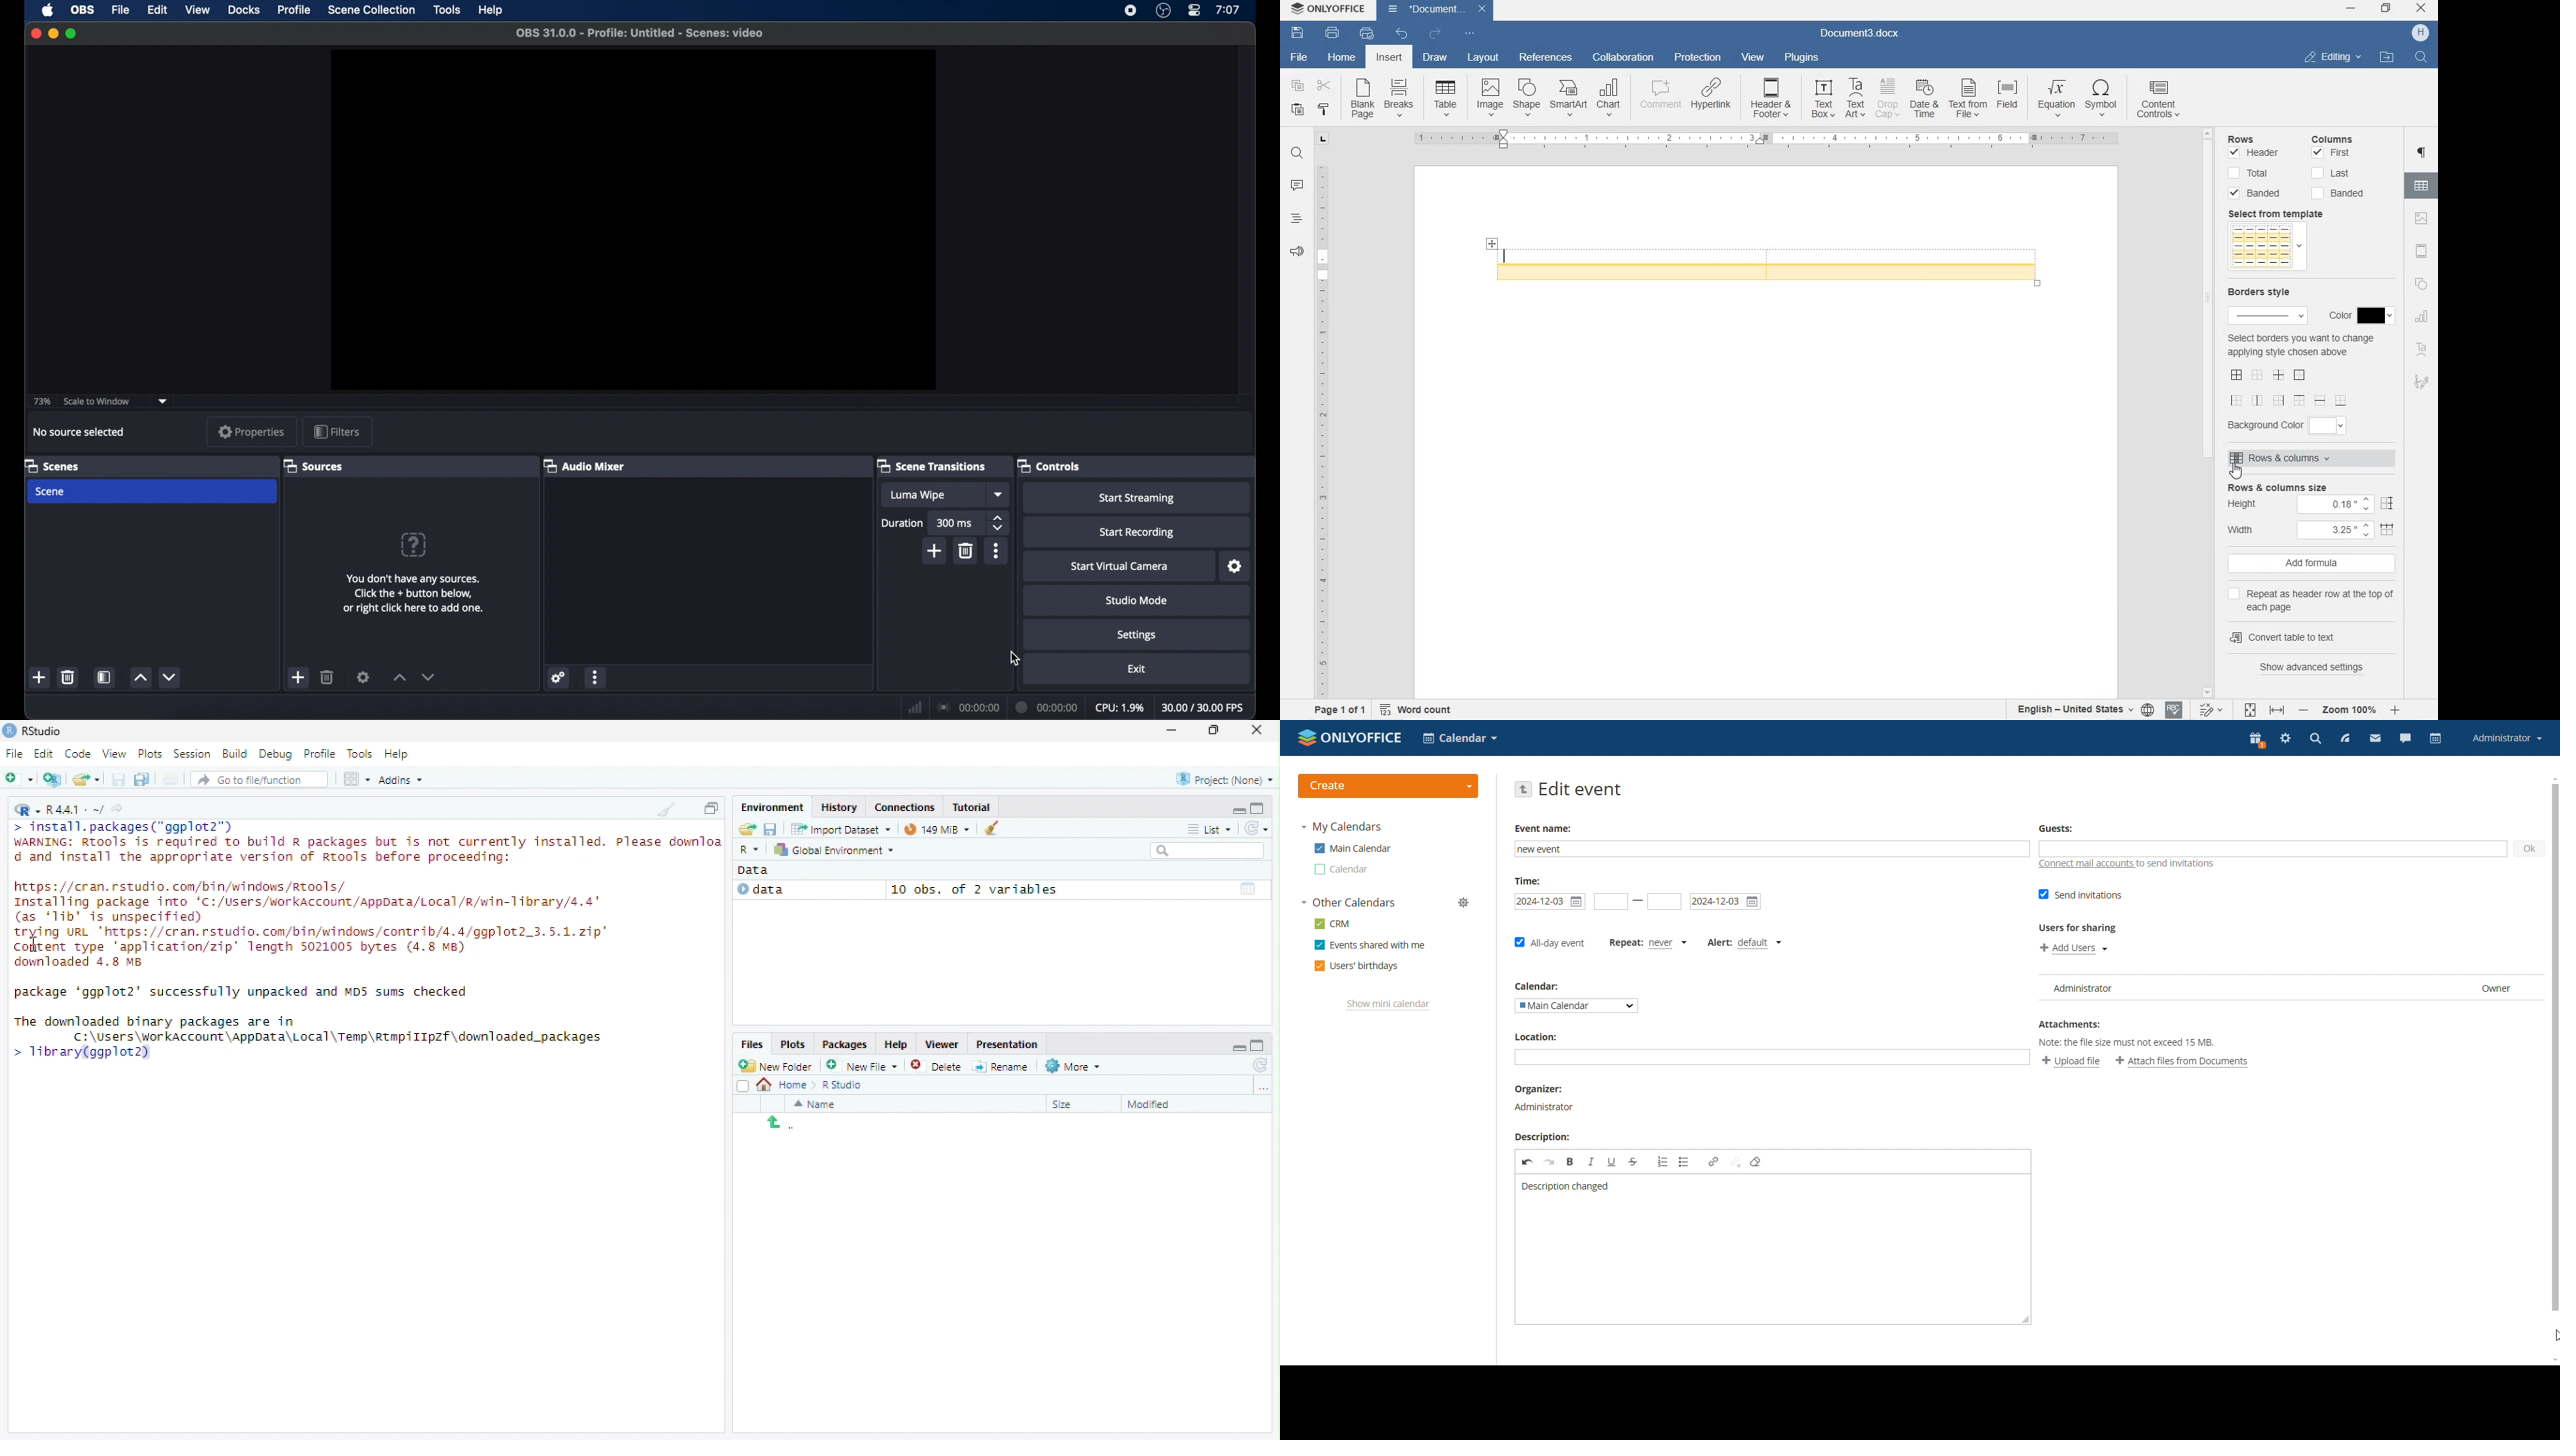 The height and width of the screenshot is (1456, 2576). What do you see at coordinates (75, 808) in the screenshot?
I see `R language version - R 4.4.1` at bounding box center [75, 808].